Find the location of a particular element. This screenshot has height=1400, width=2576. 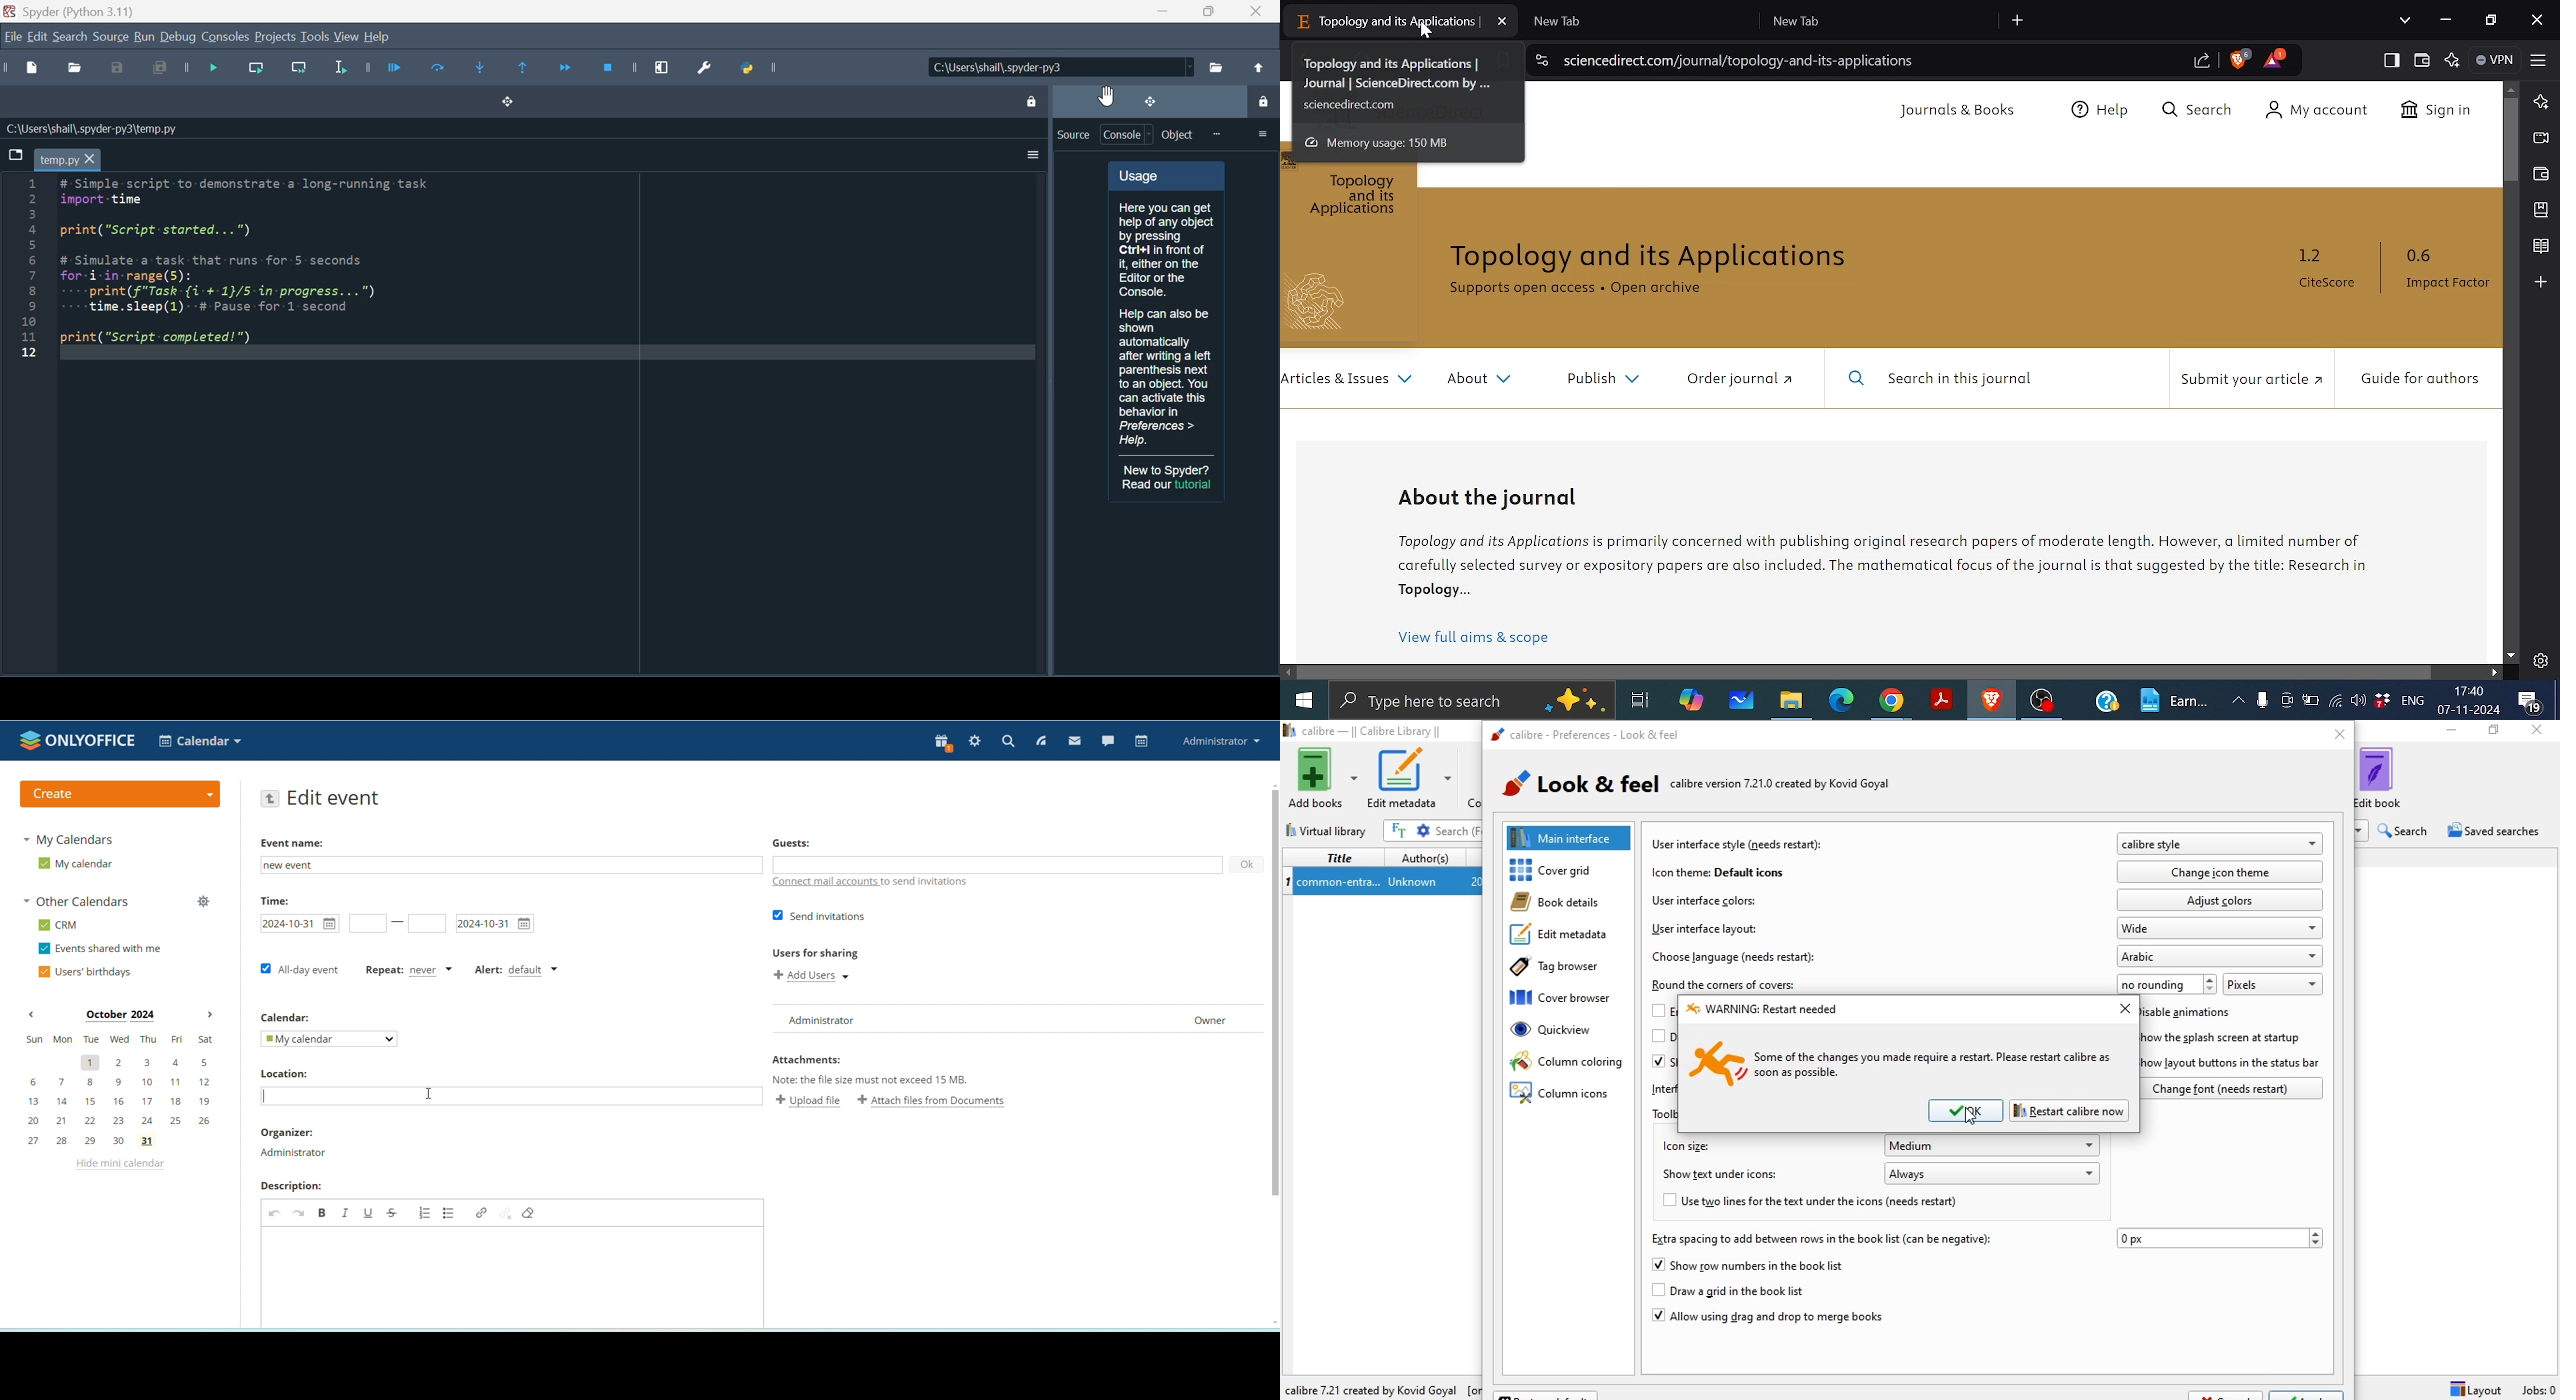

ok is located at coordinates (1967, 1111).